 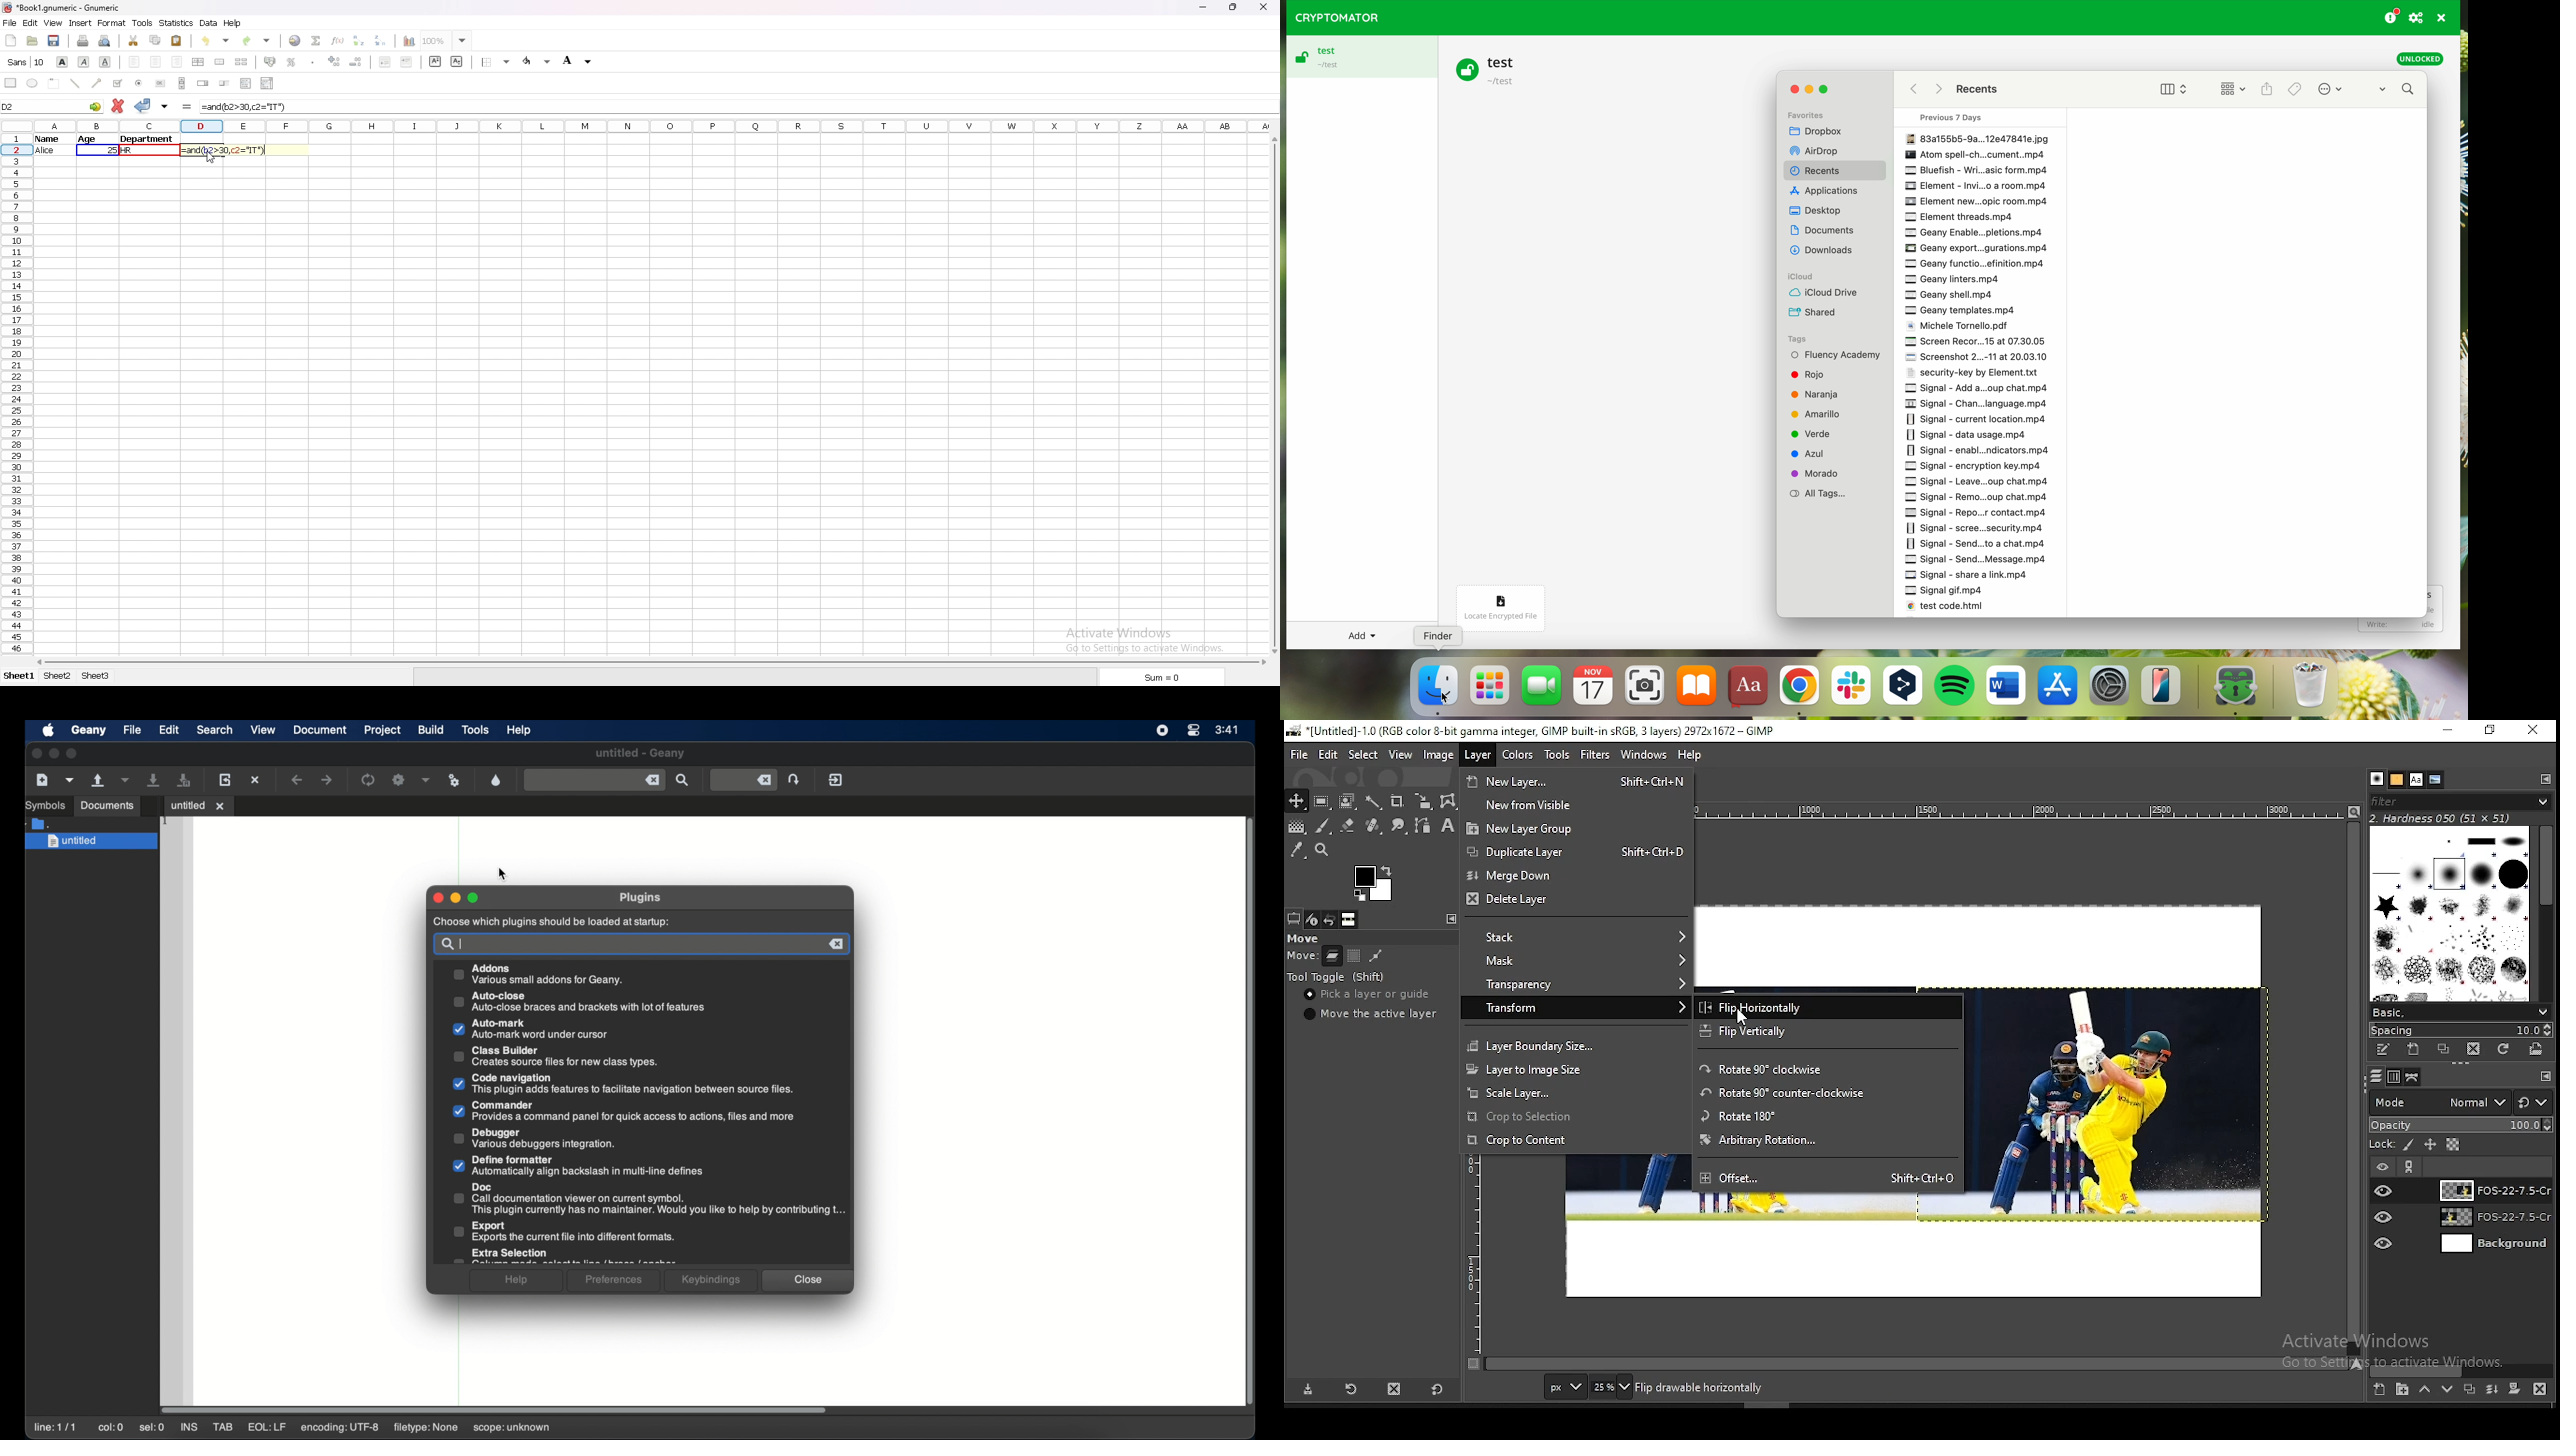 I want to click on formula, so click(x=246, y=107).